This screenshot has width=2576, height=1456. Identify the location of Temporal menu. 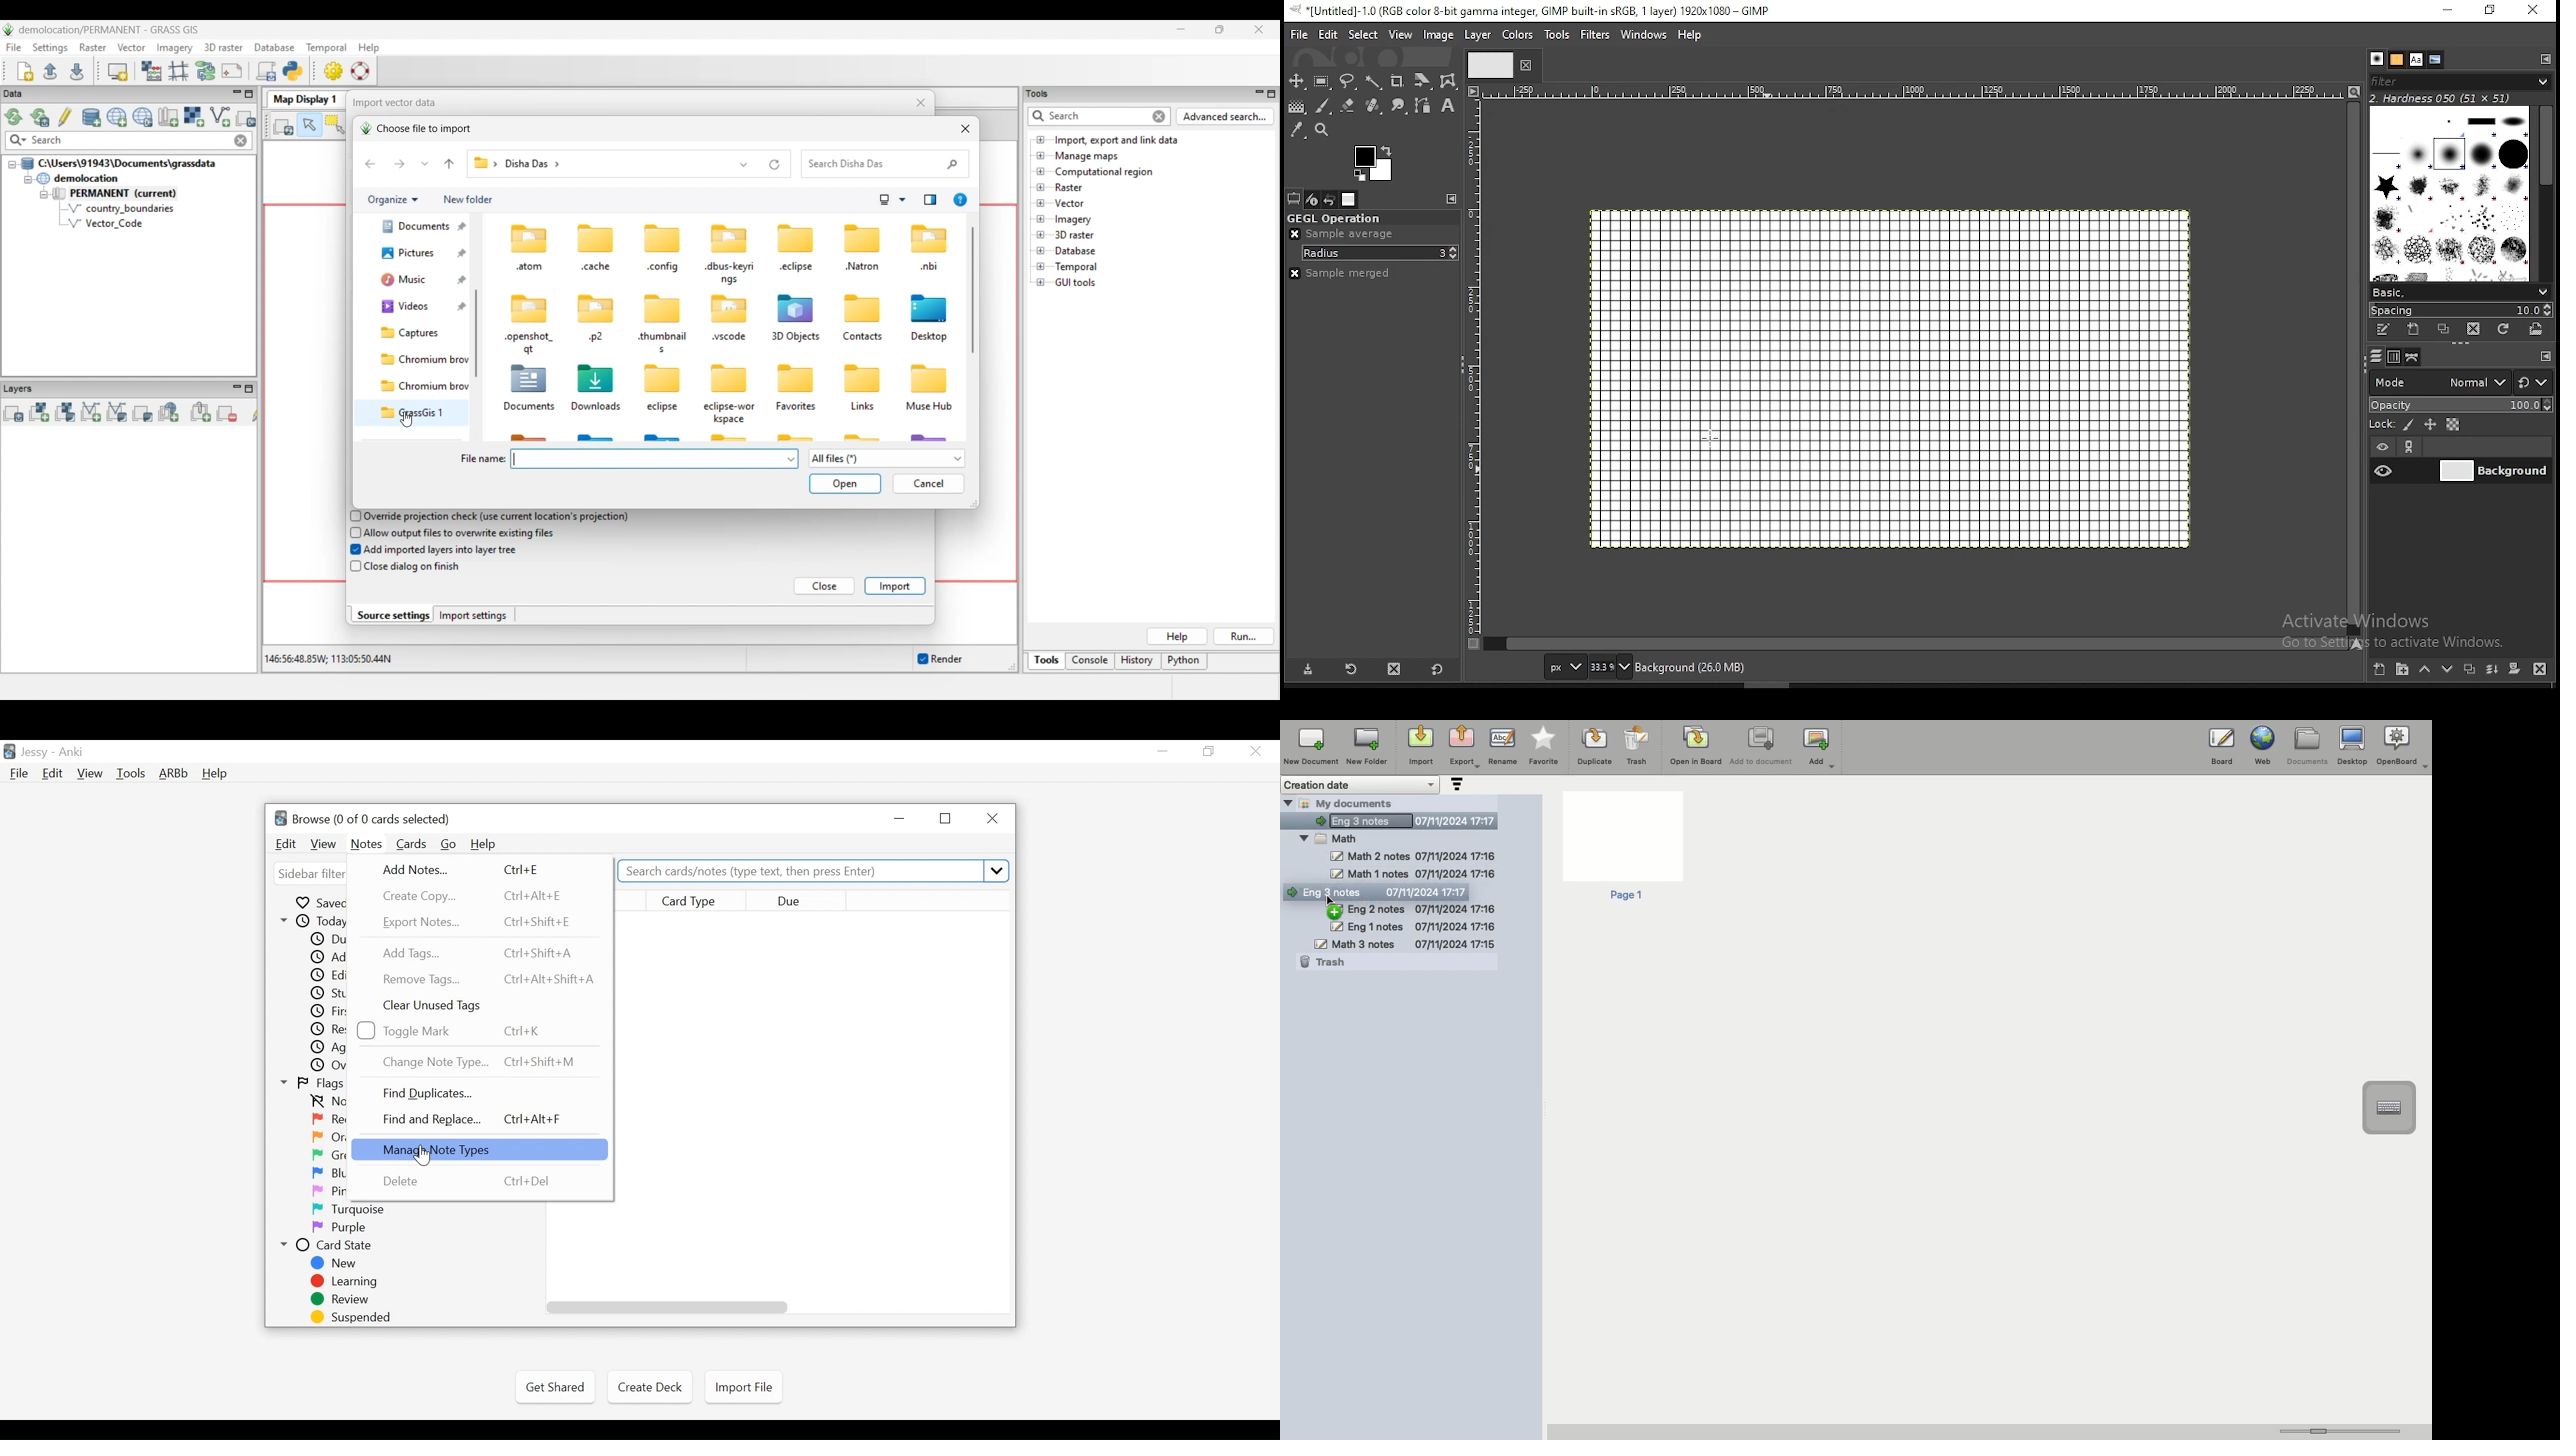
(326, 48).